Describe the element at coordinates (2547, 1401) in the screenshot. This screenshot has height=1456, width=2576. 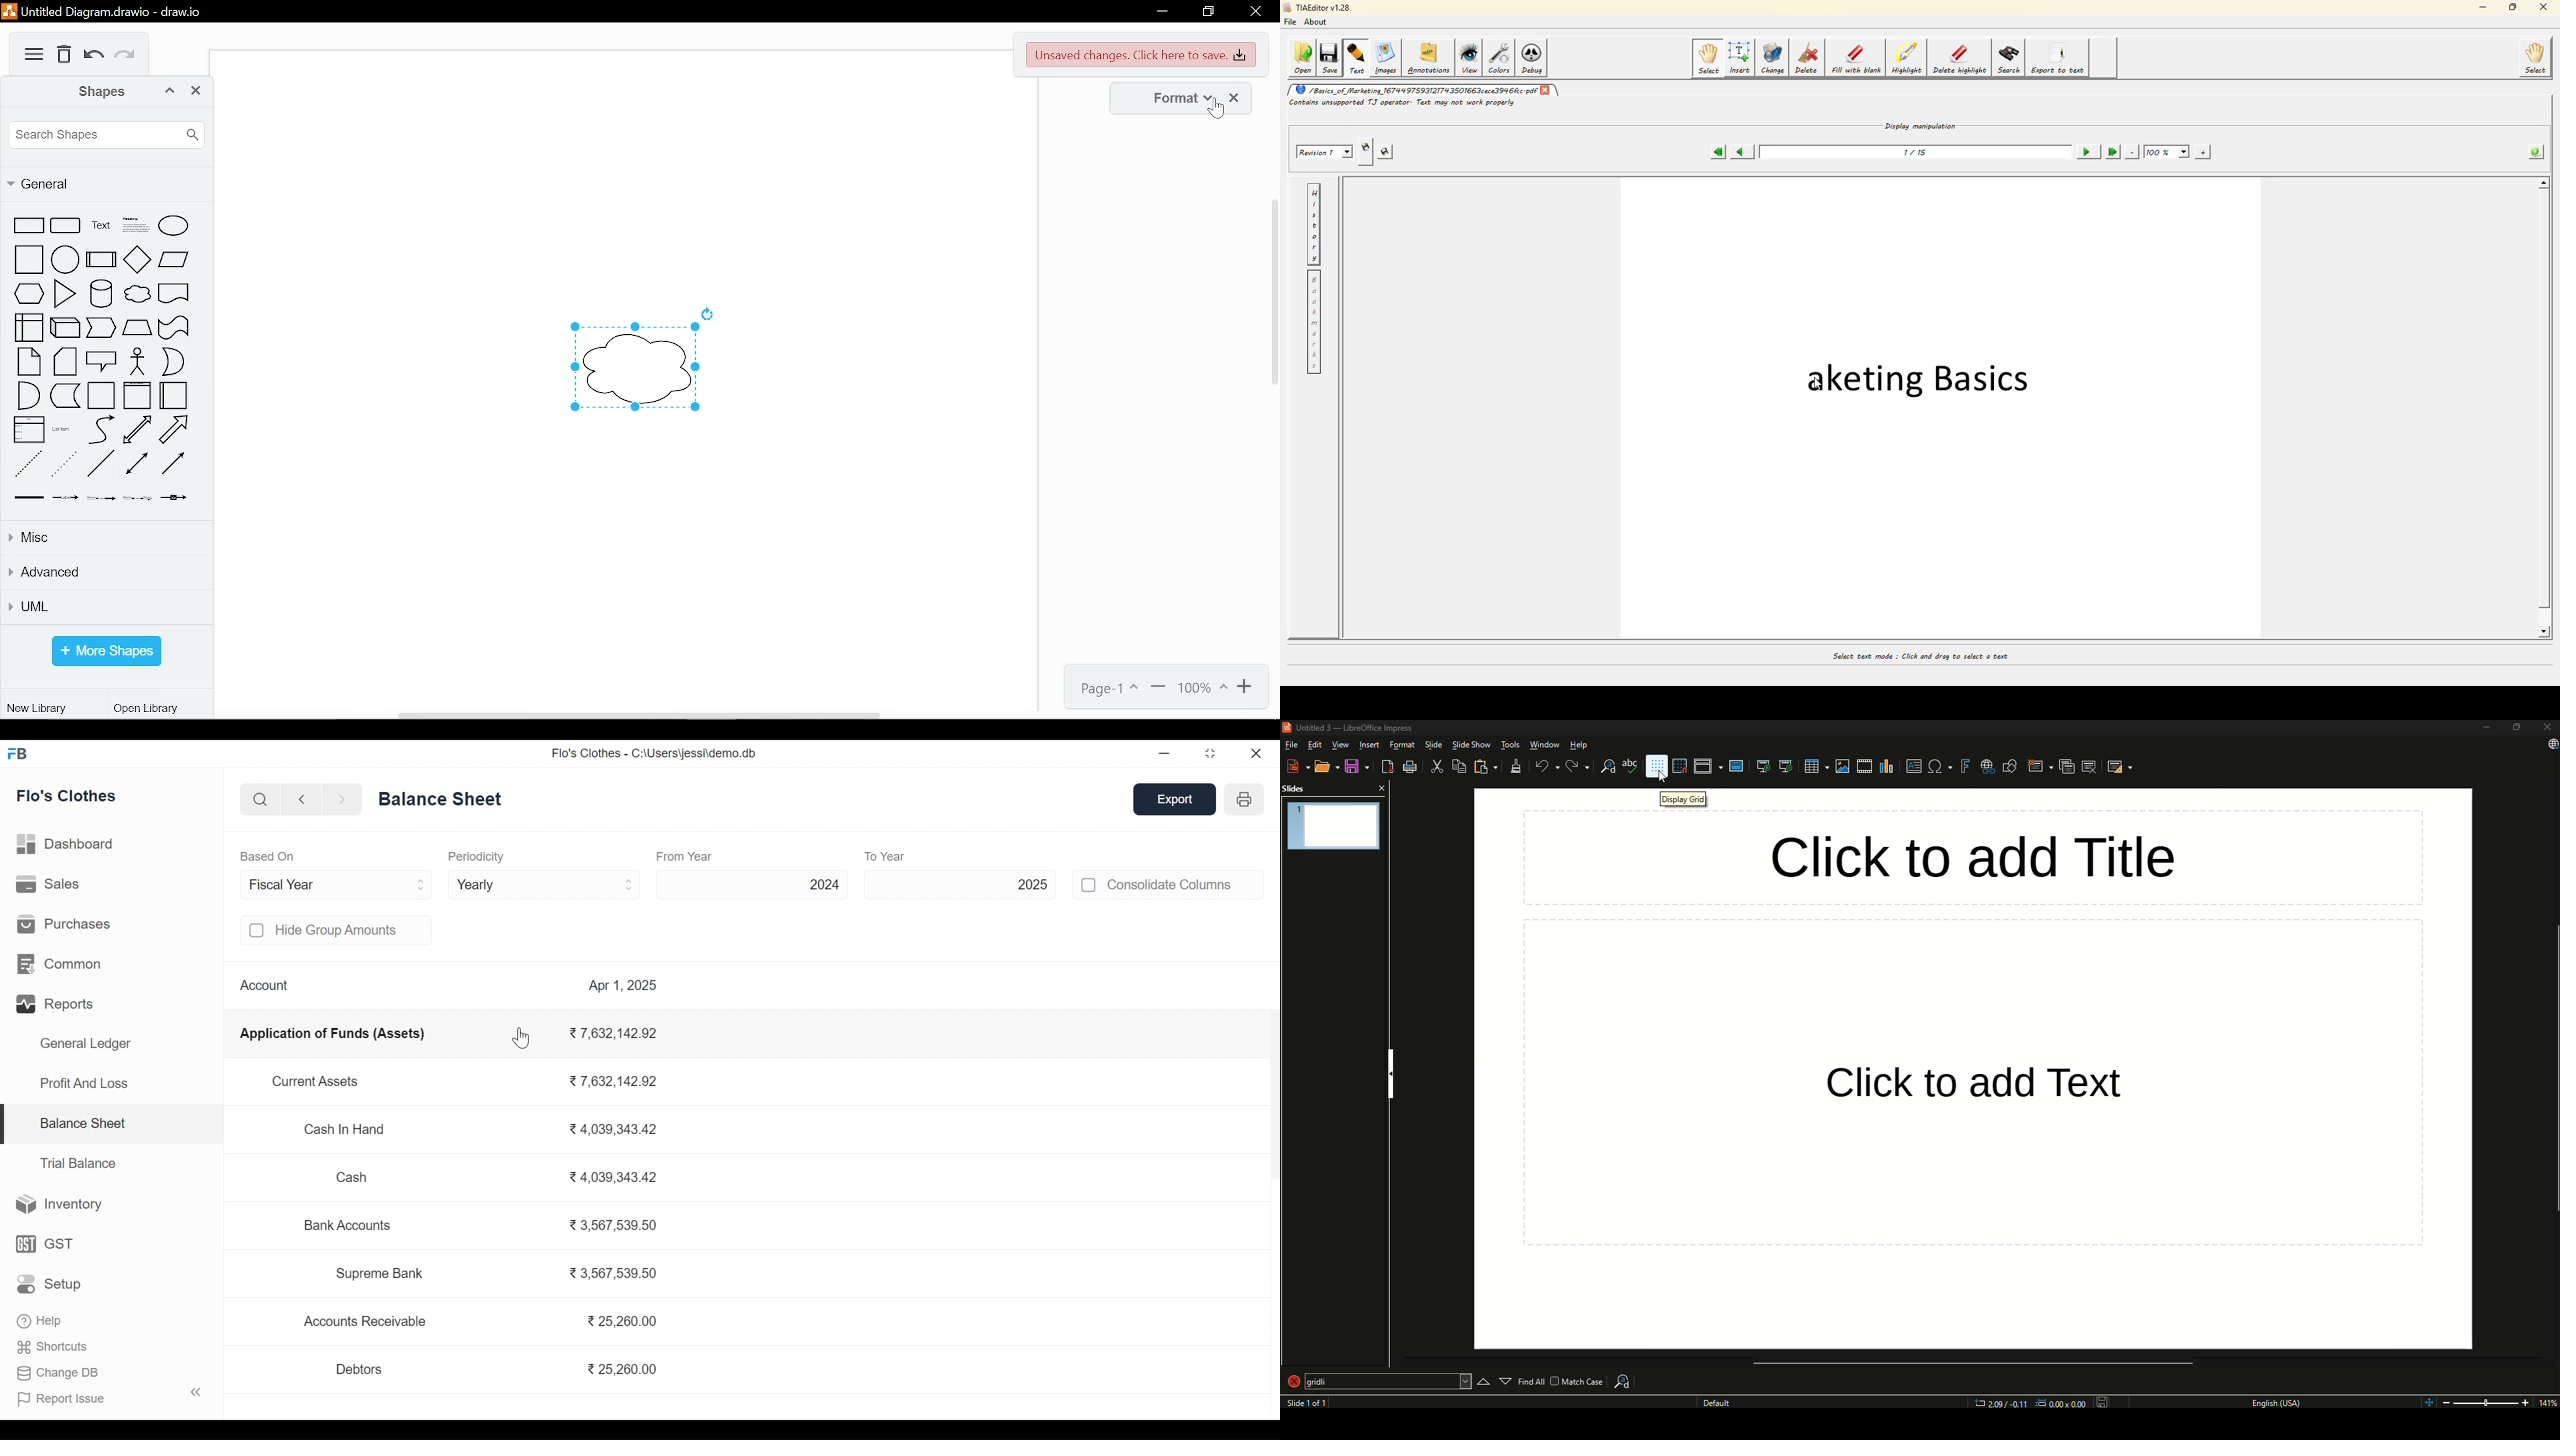
I see `14%` at that location.